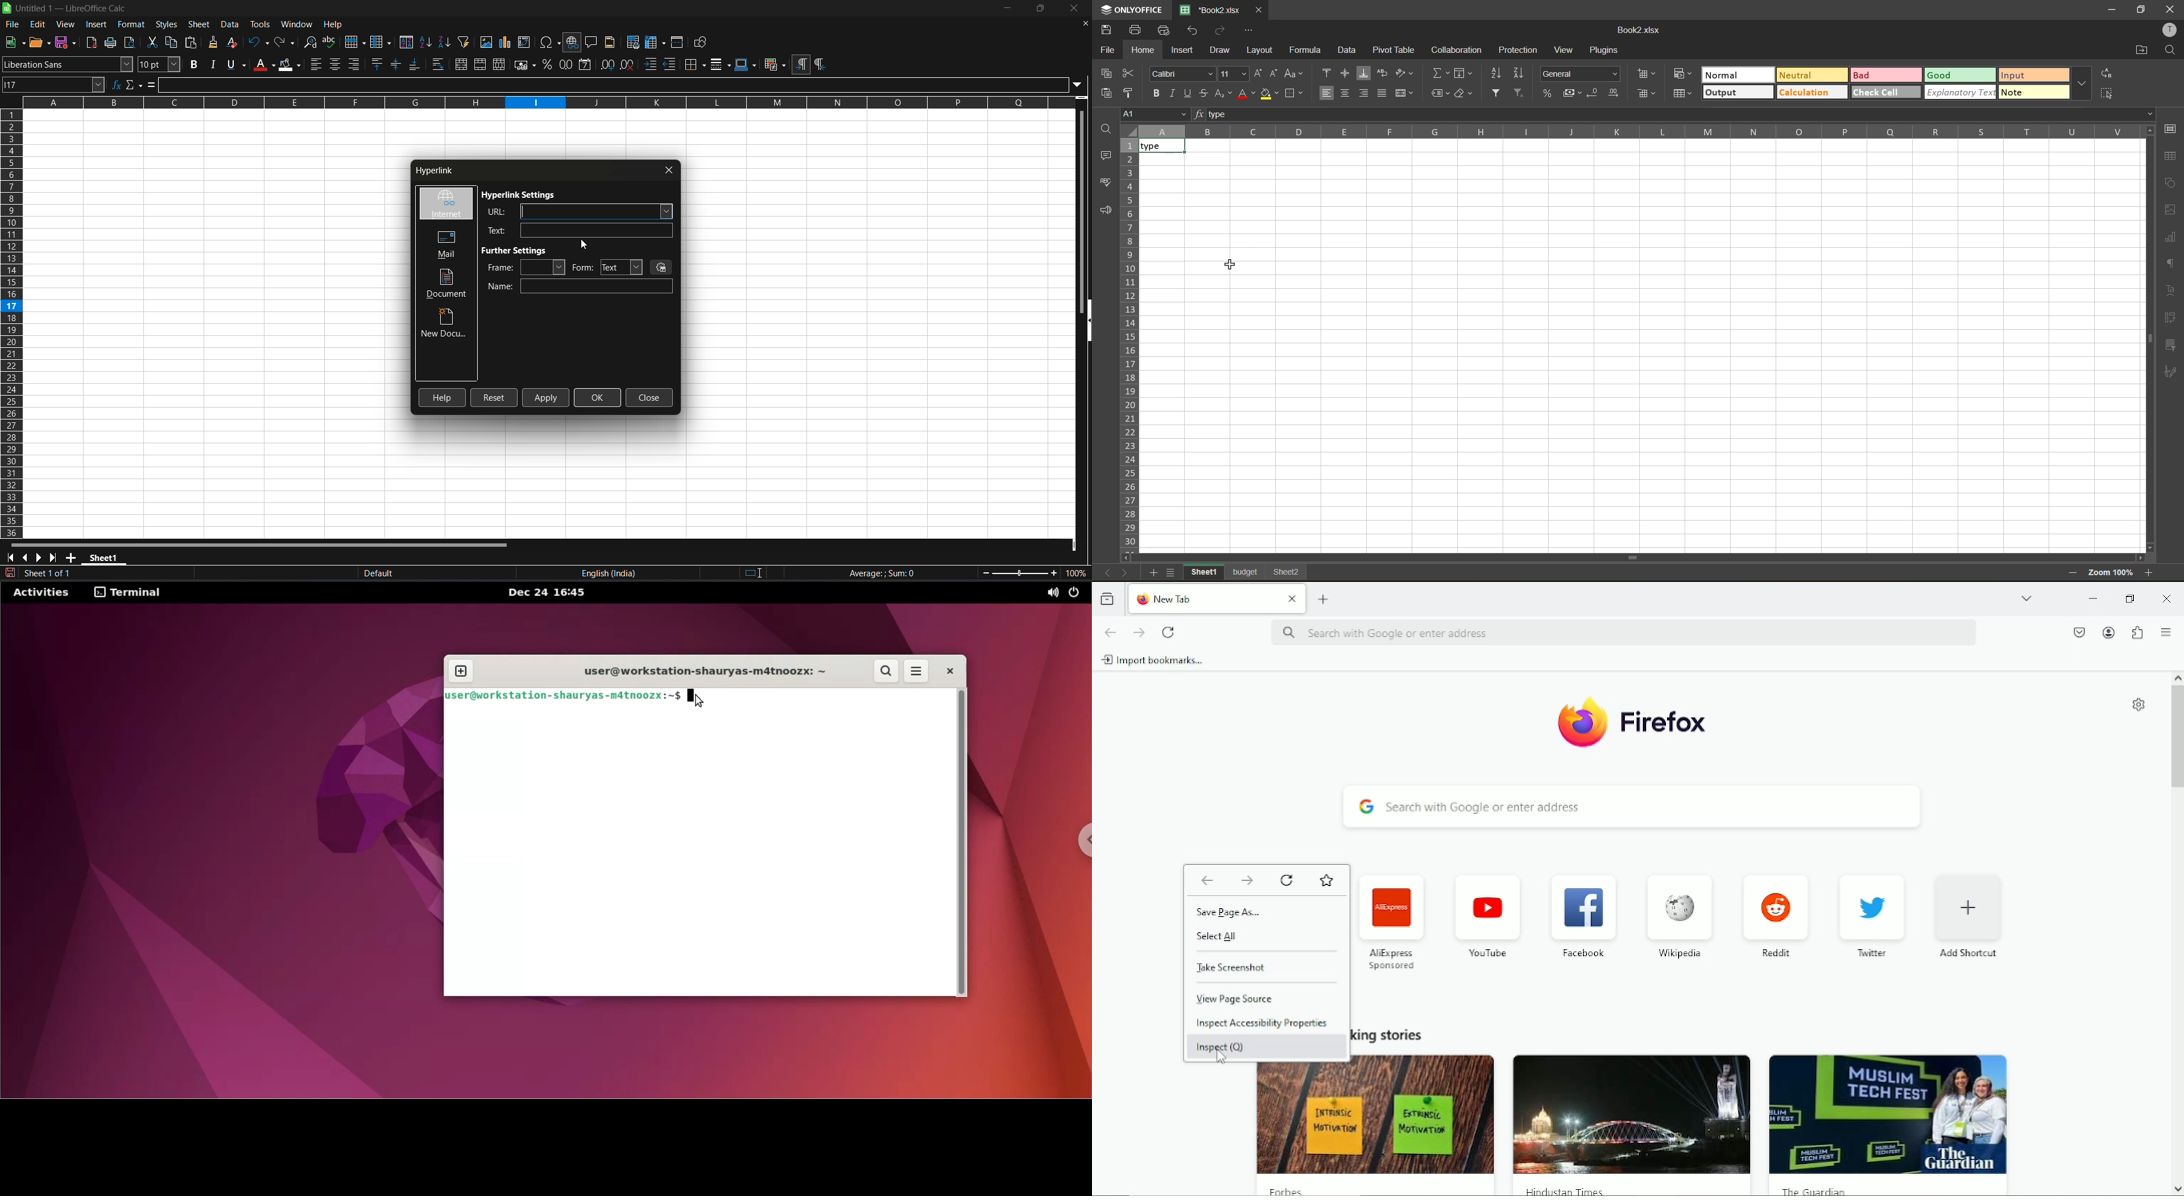  What do you see at coordinates (192, 42) in the screenshot?
I see `paste` at bounding box center [192, 42].